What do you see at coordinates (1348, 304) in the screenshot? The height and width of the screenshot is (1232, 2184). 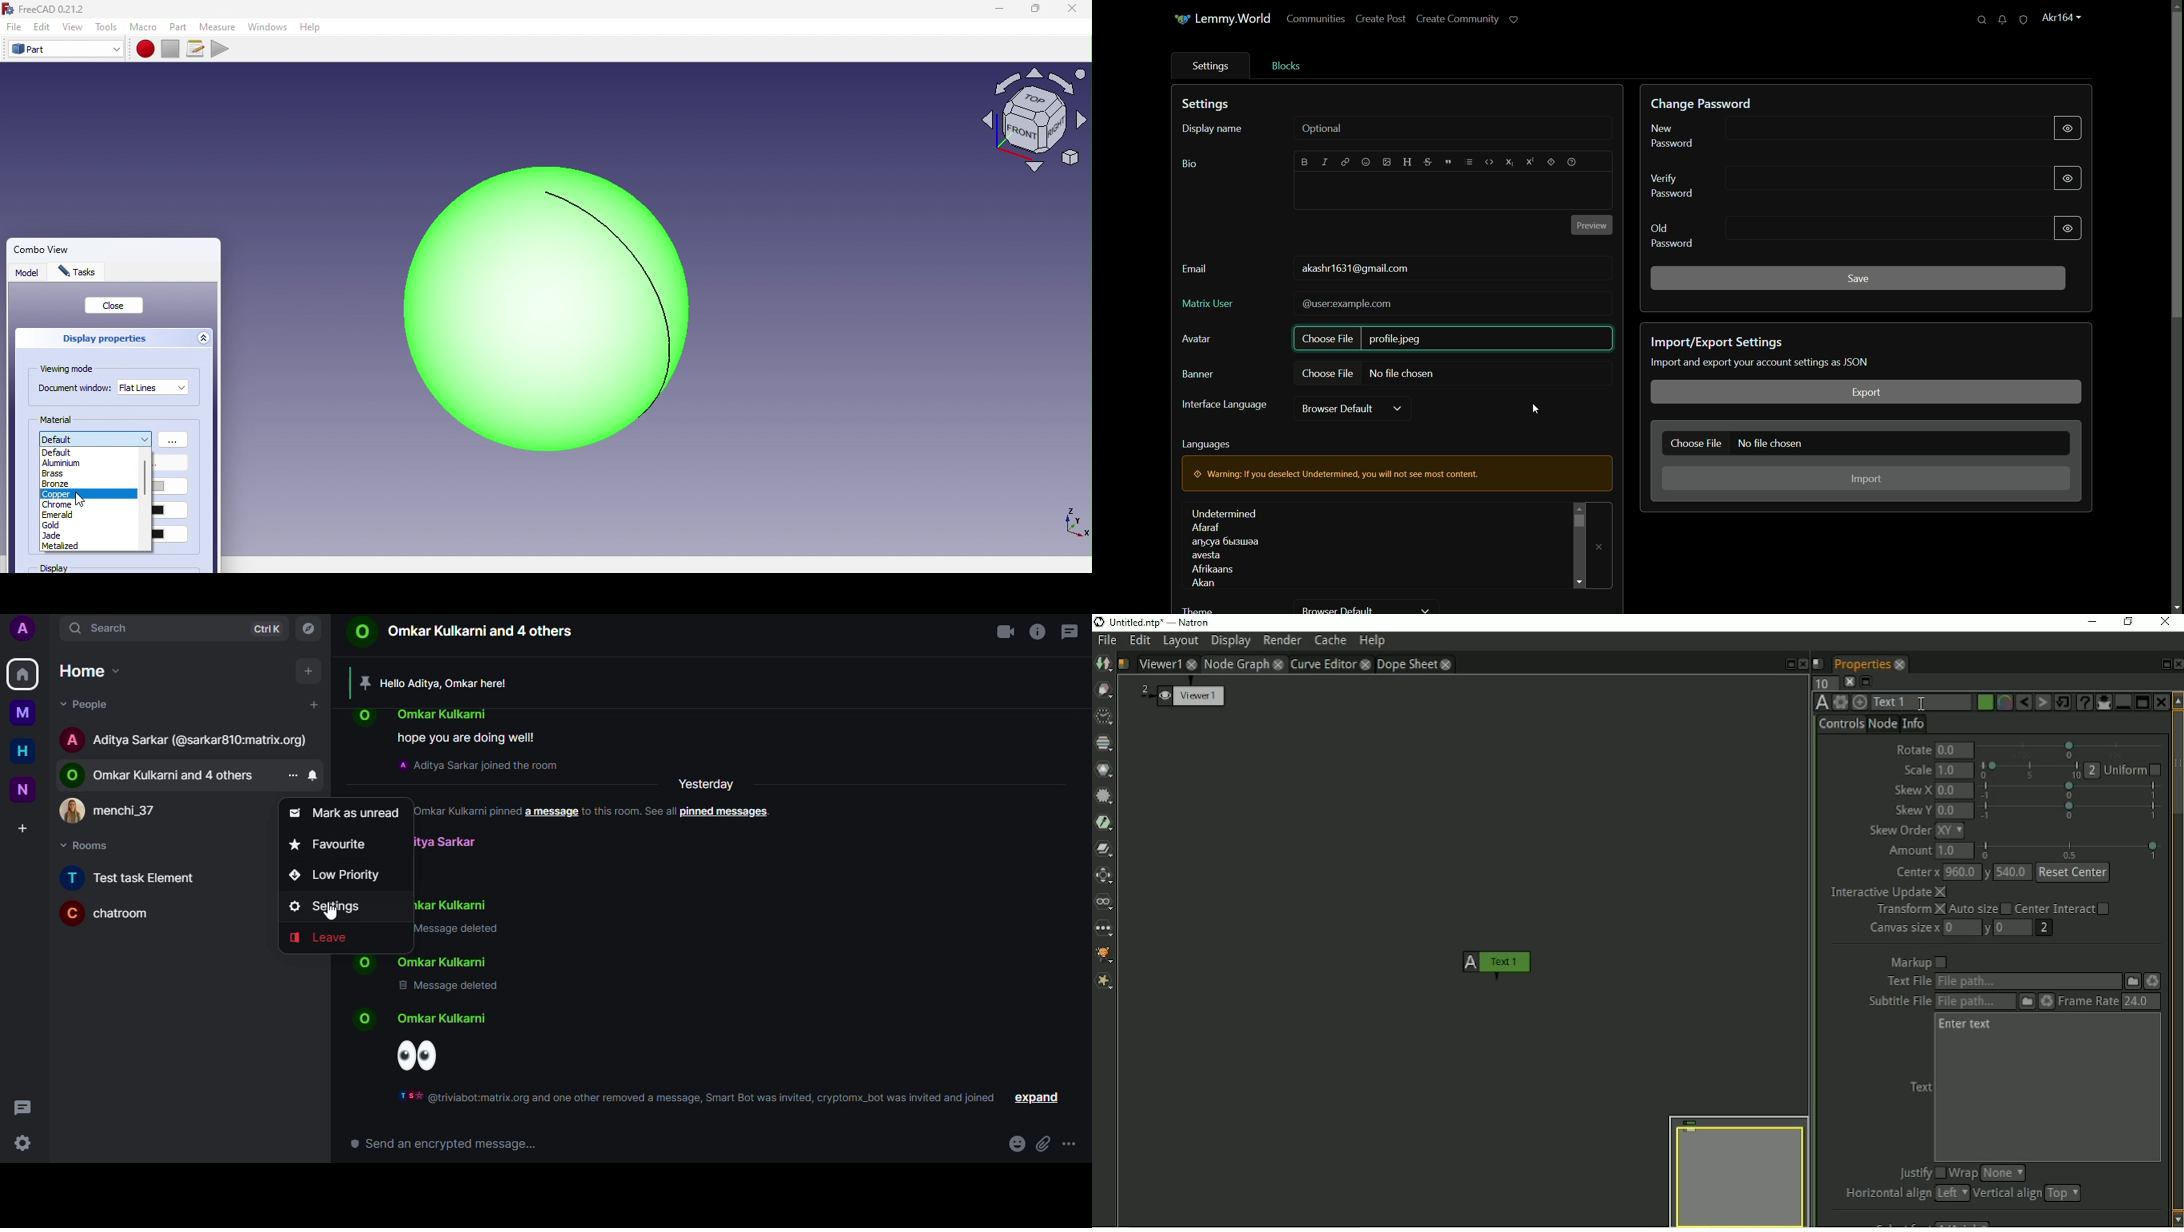 I see `@userexample.com` at bounding box center [1348, 304].